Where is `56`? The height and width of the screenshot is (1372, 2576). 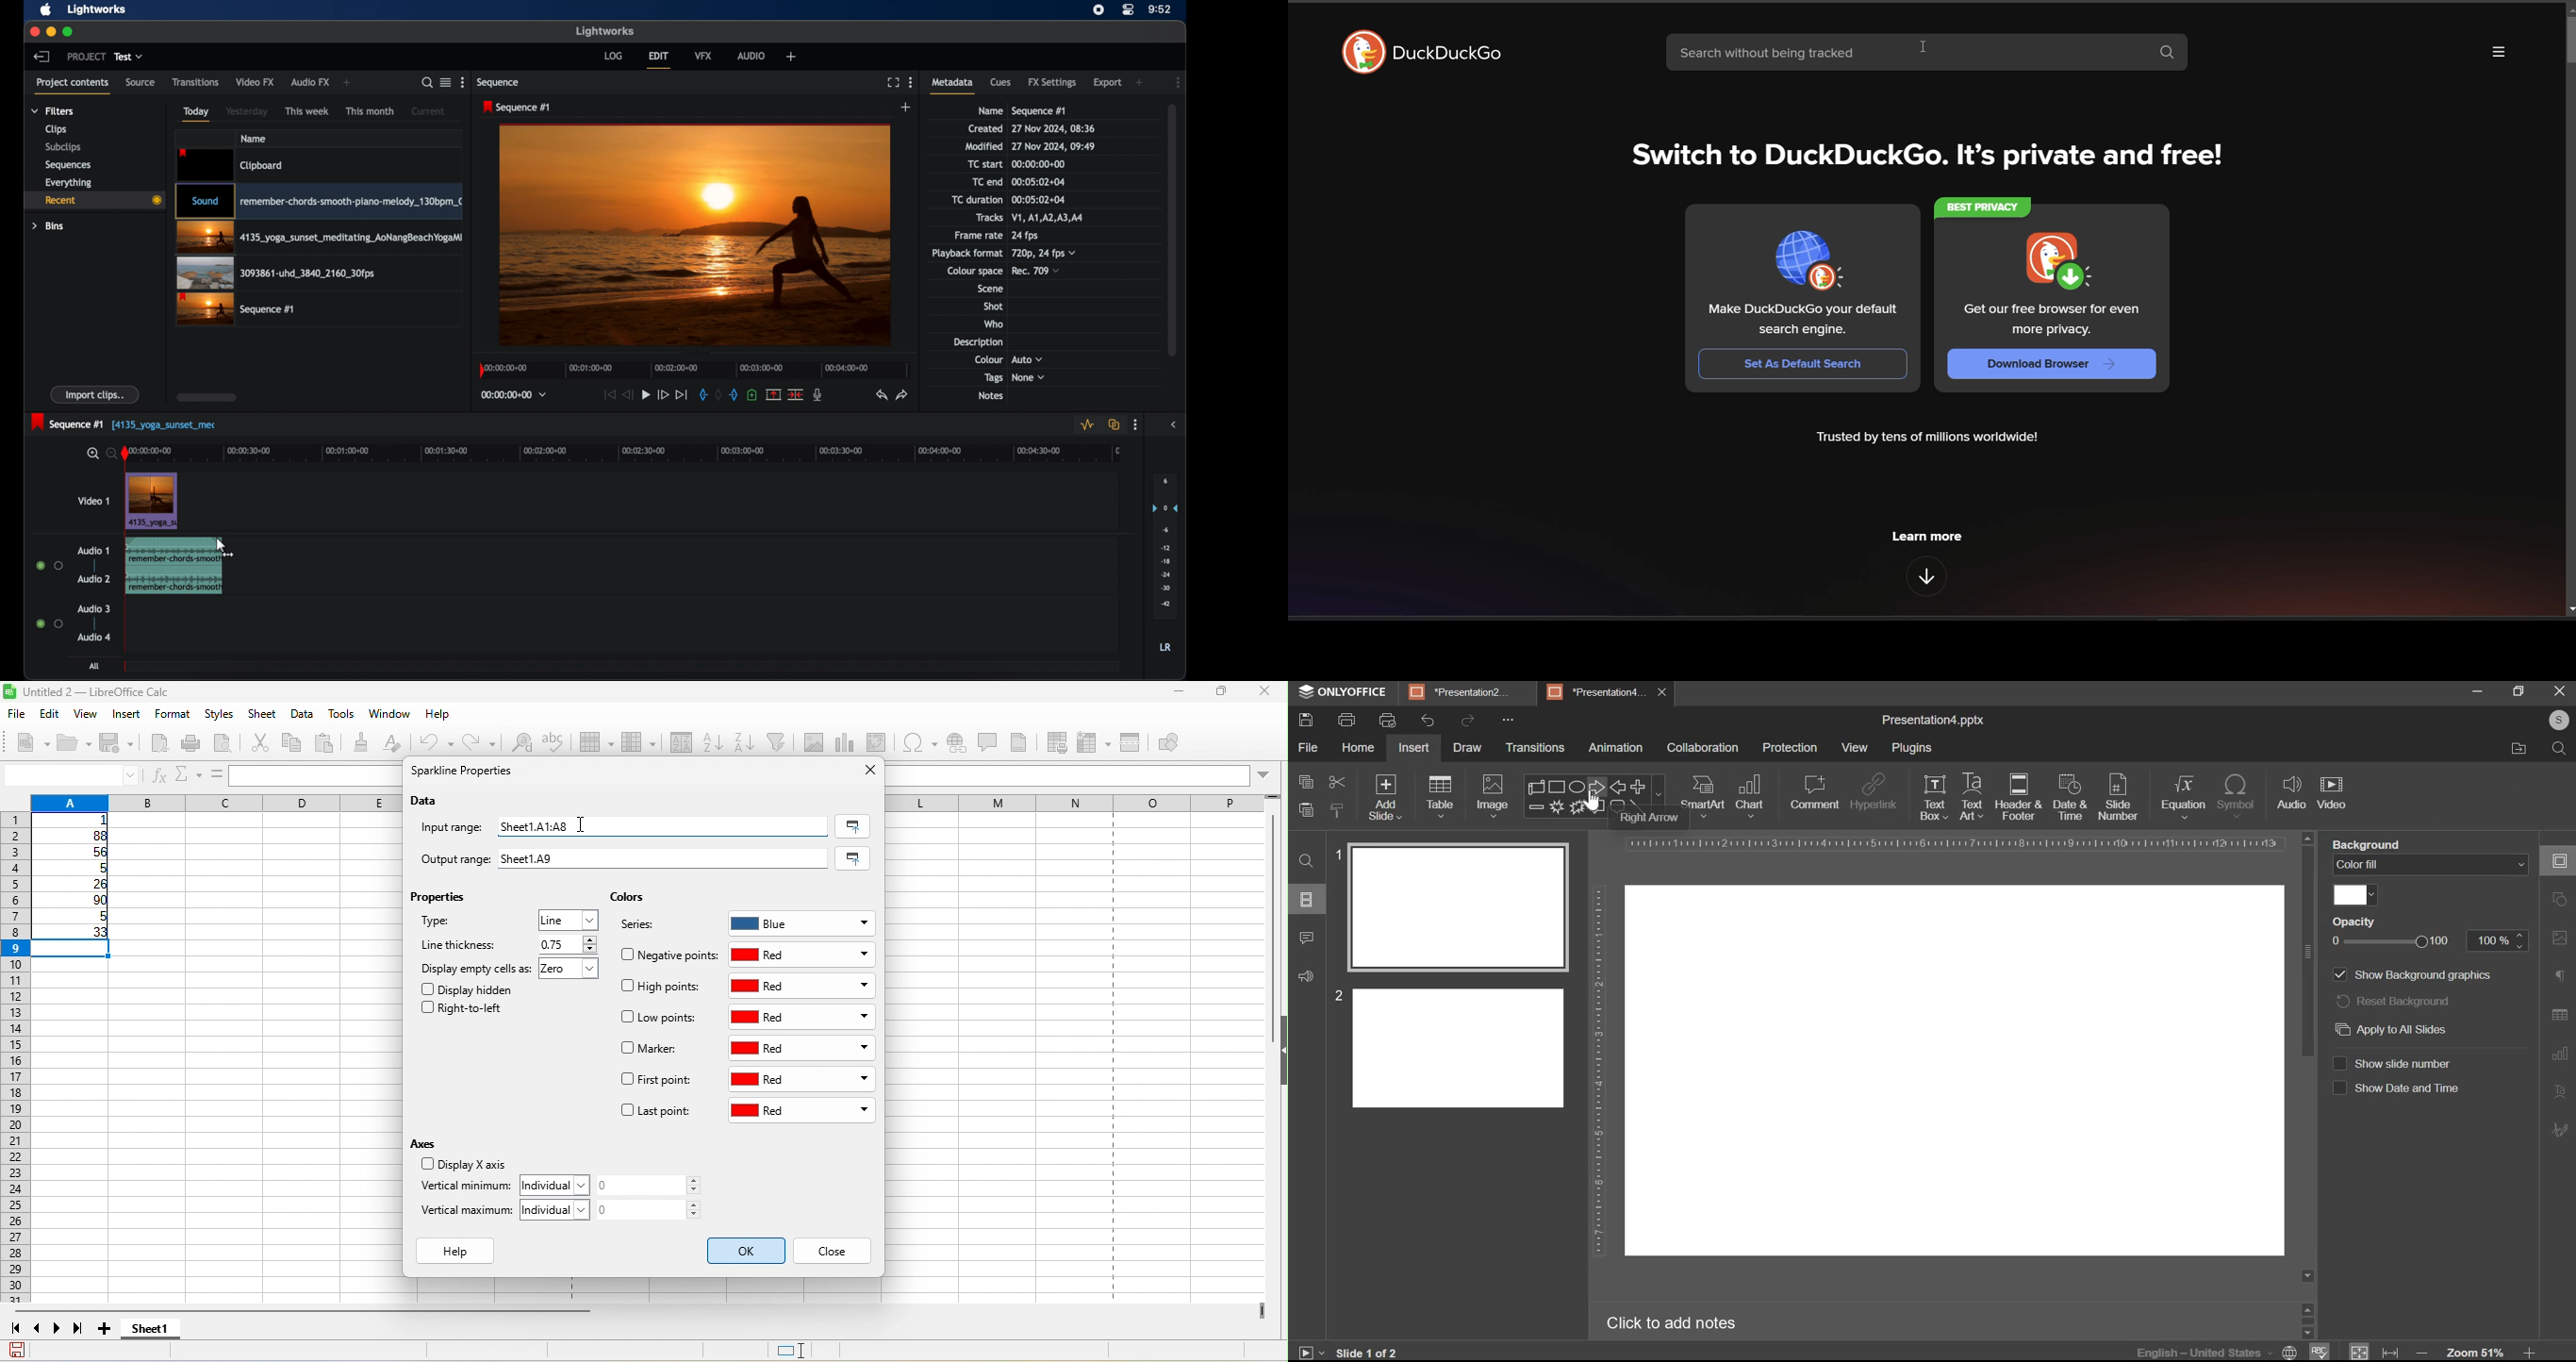
56 is located at coordinates (77, 853).